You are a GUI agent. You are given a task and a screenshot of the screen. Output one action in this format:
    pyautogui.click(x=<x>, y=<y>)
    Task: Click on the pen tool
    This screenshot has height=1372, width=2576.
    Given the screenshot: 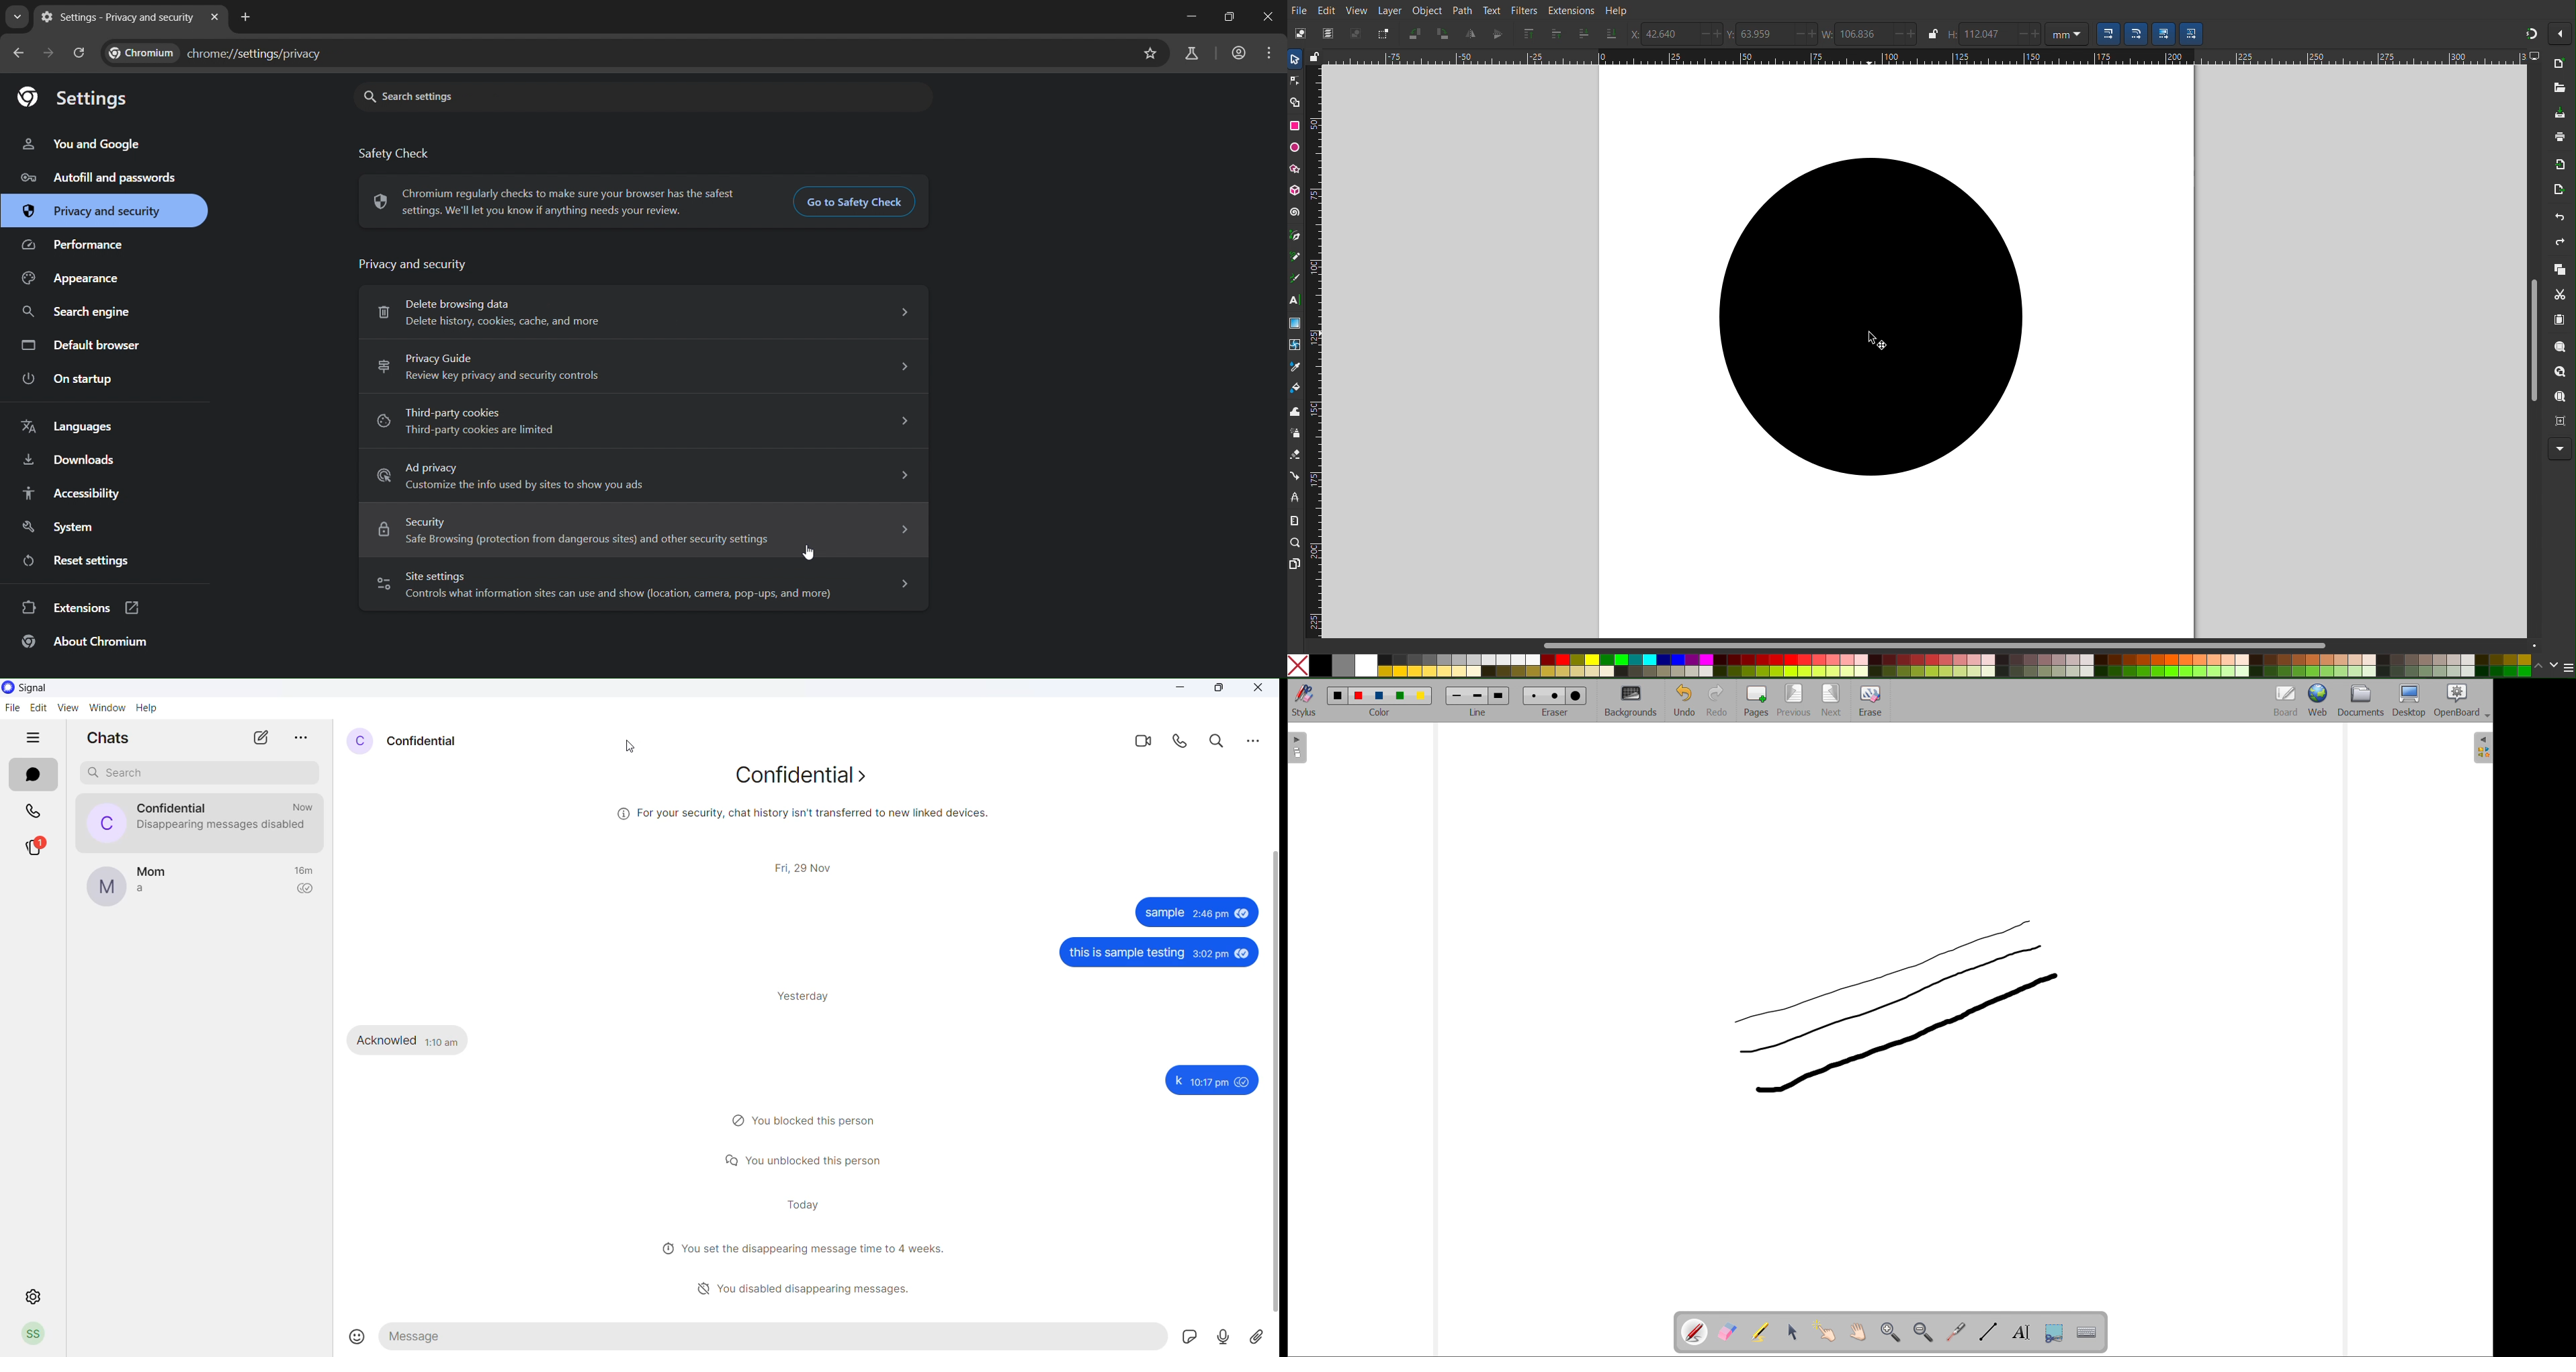 What is the action you would take?
    pyautogui.click(x=1696, y=1332)
    